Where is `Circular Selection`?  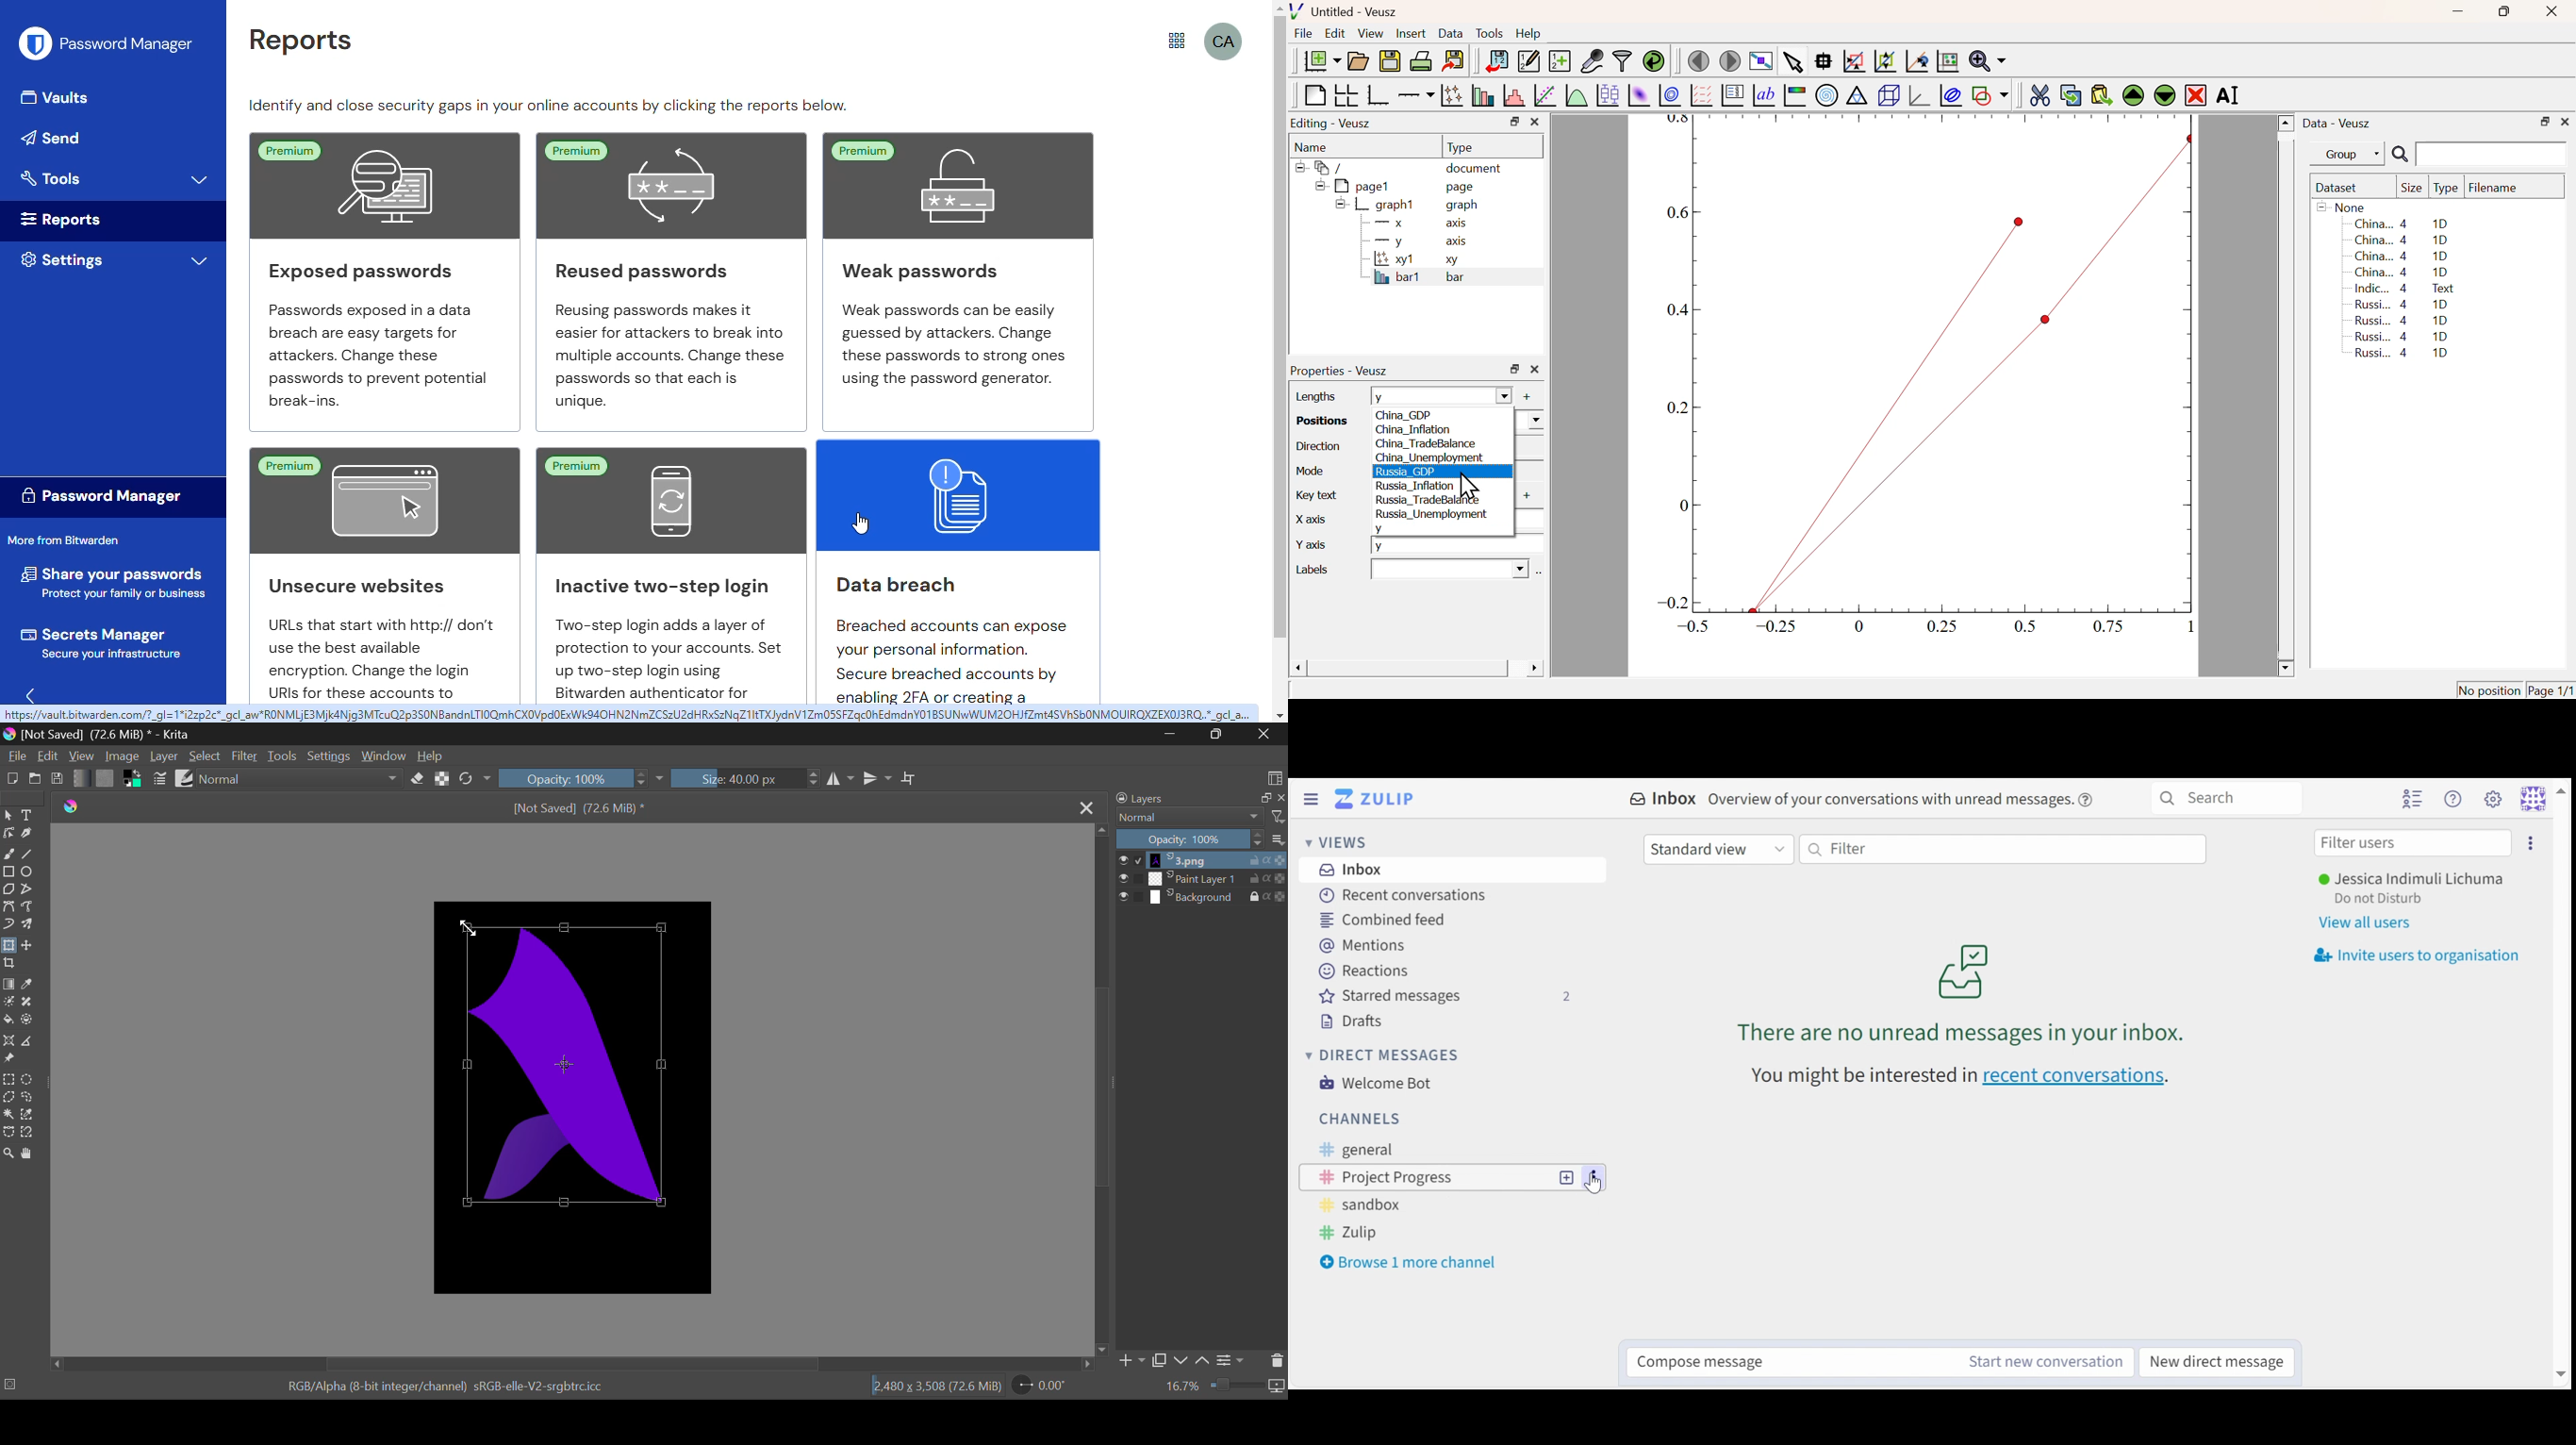
Circular Selection is located at coordinates (28, 1080).